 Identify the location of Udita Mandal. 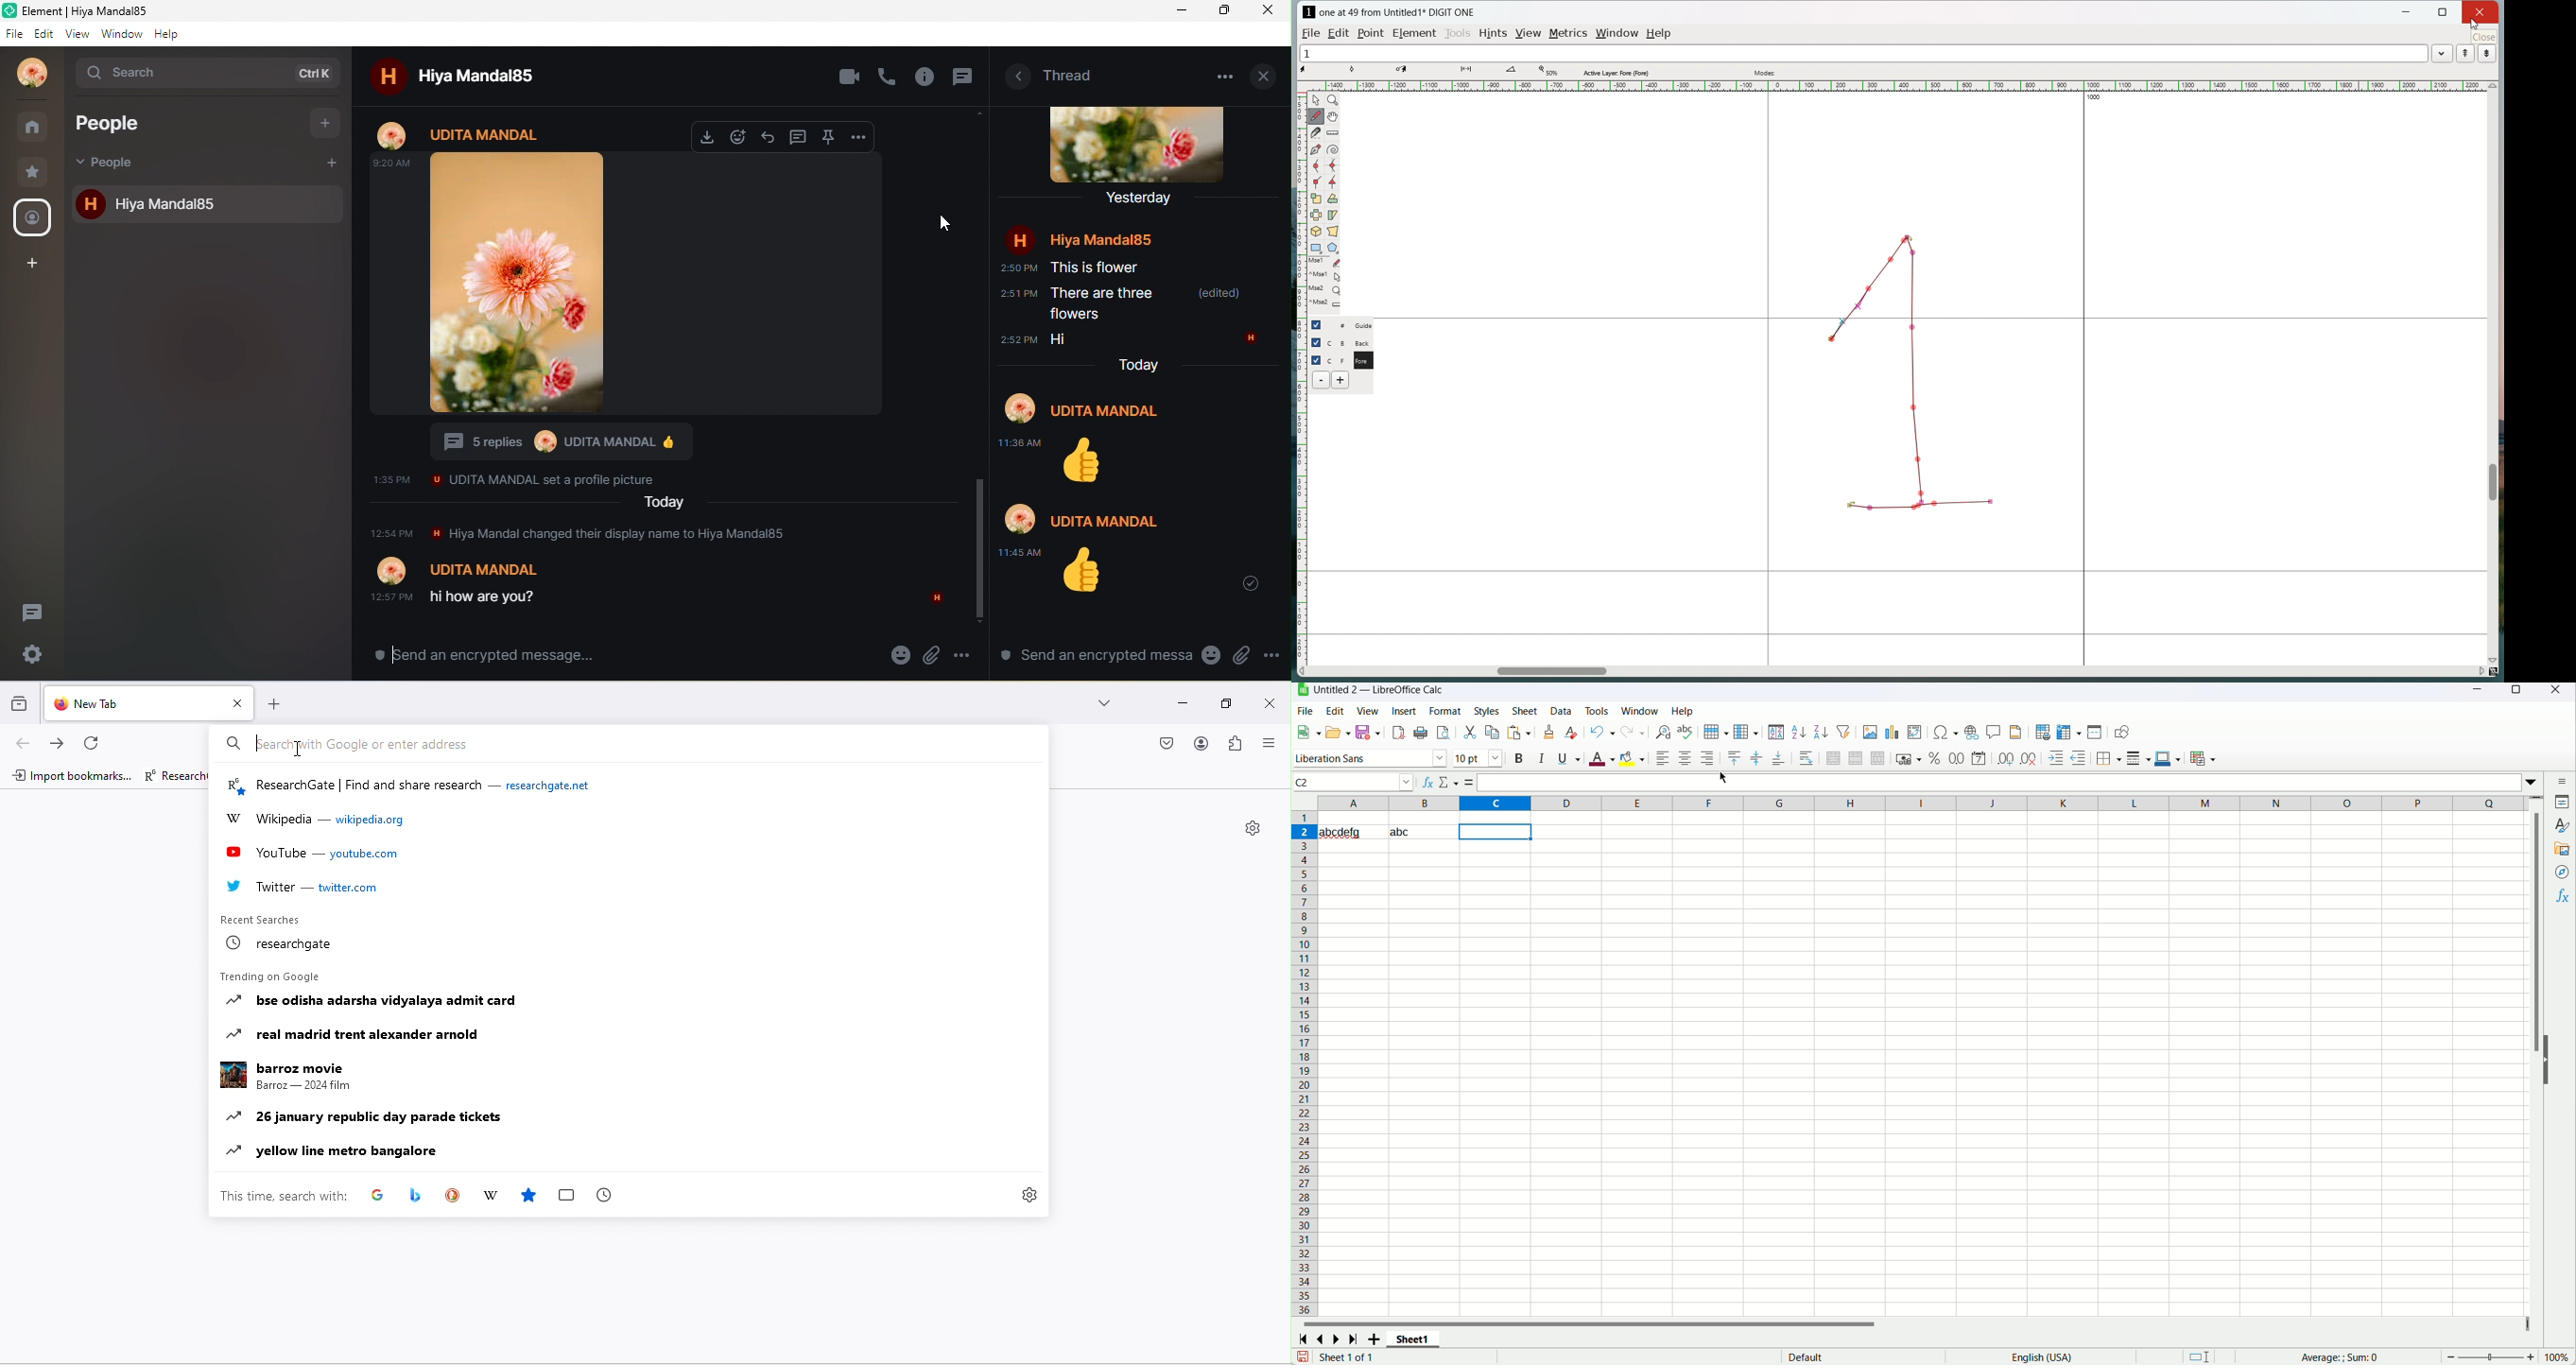
(611, 441).